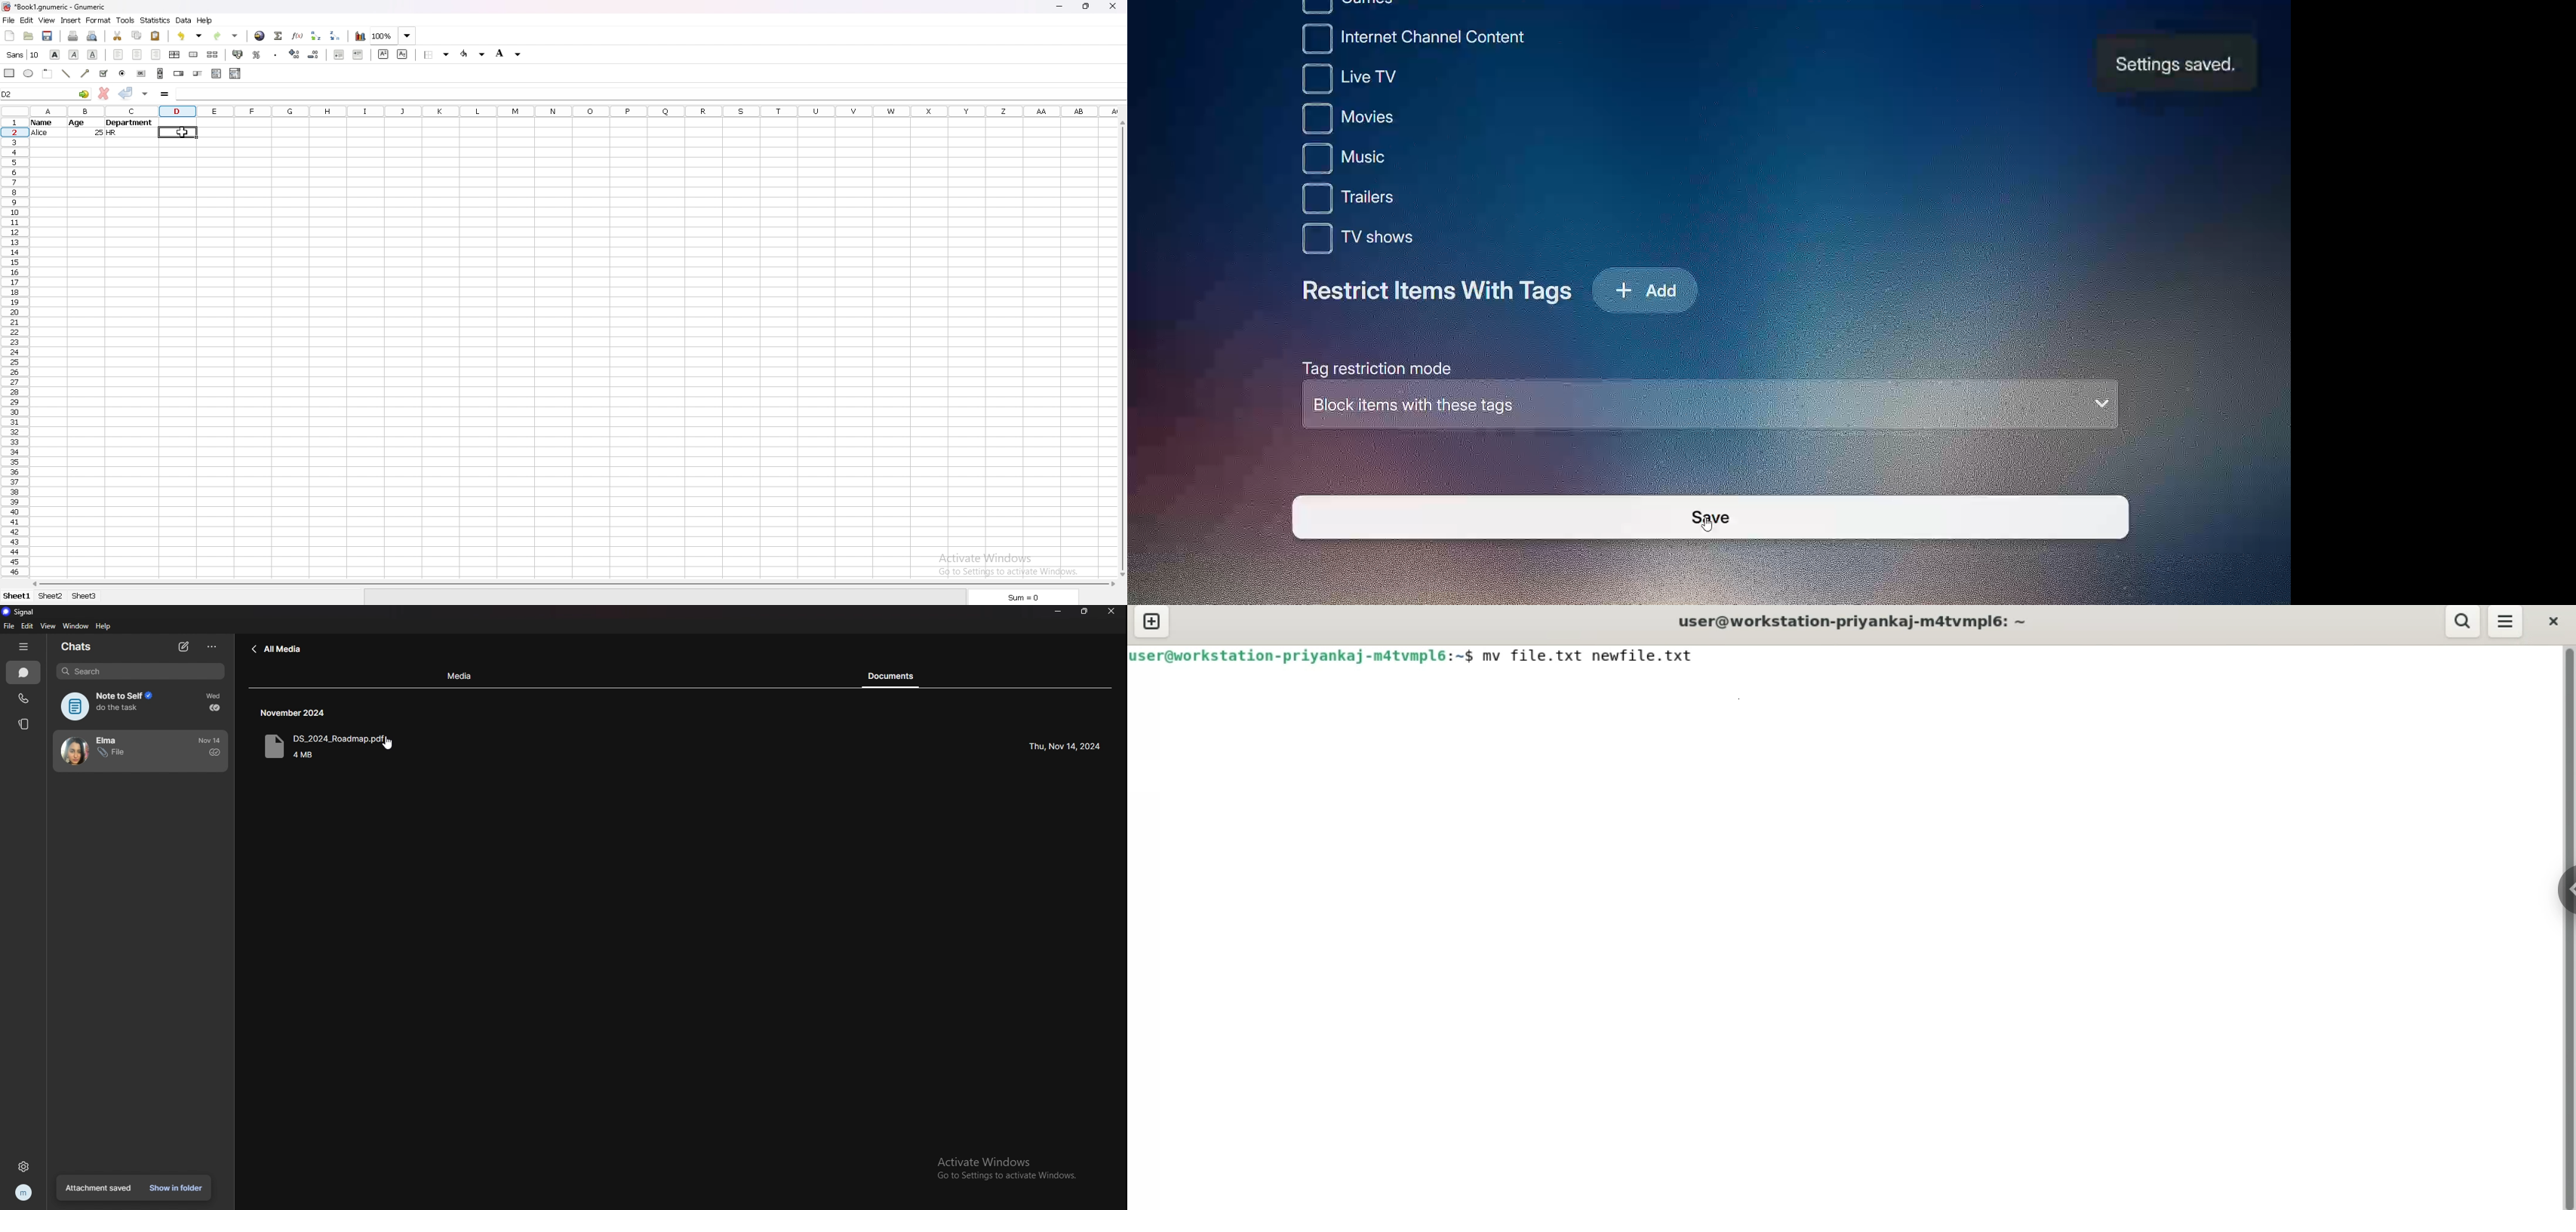  What do you see at coordinates (384, 54) in the screenshot?
I see `superscript` at bounding box center [384, 54].